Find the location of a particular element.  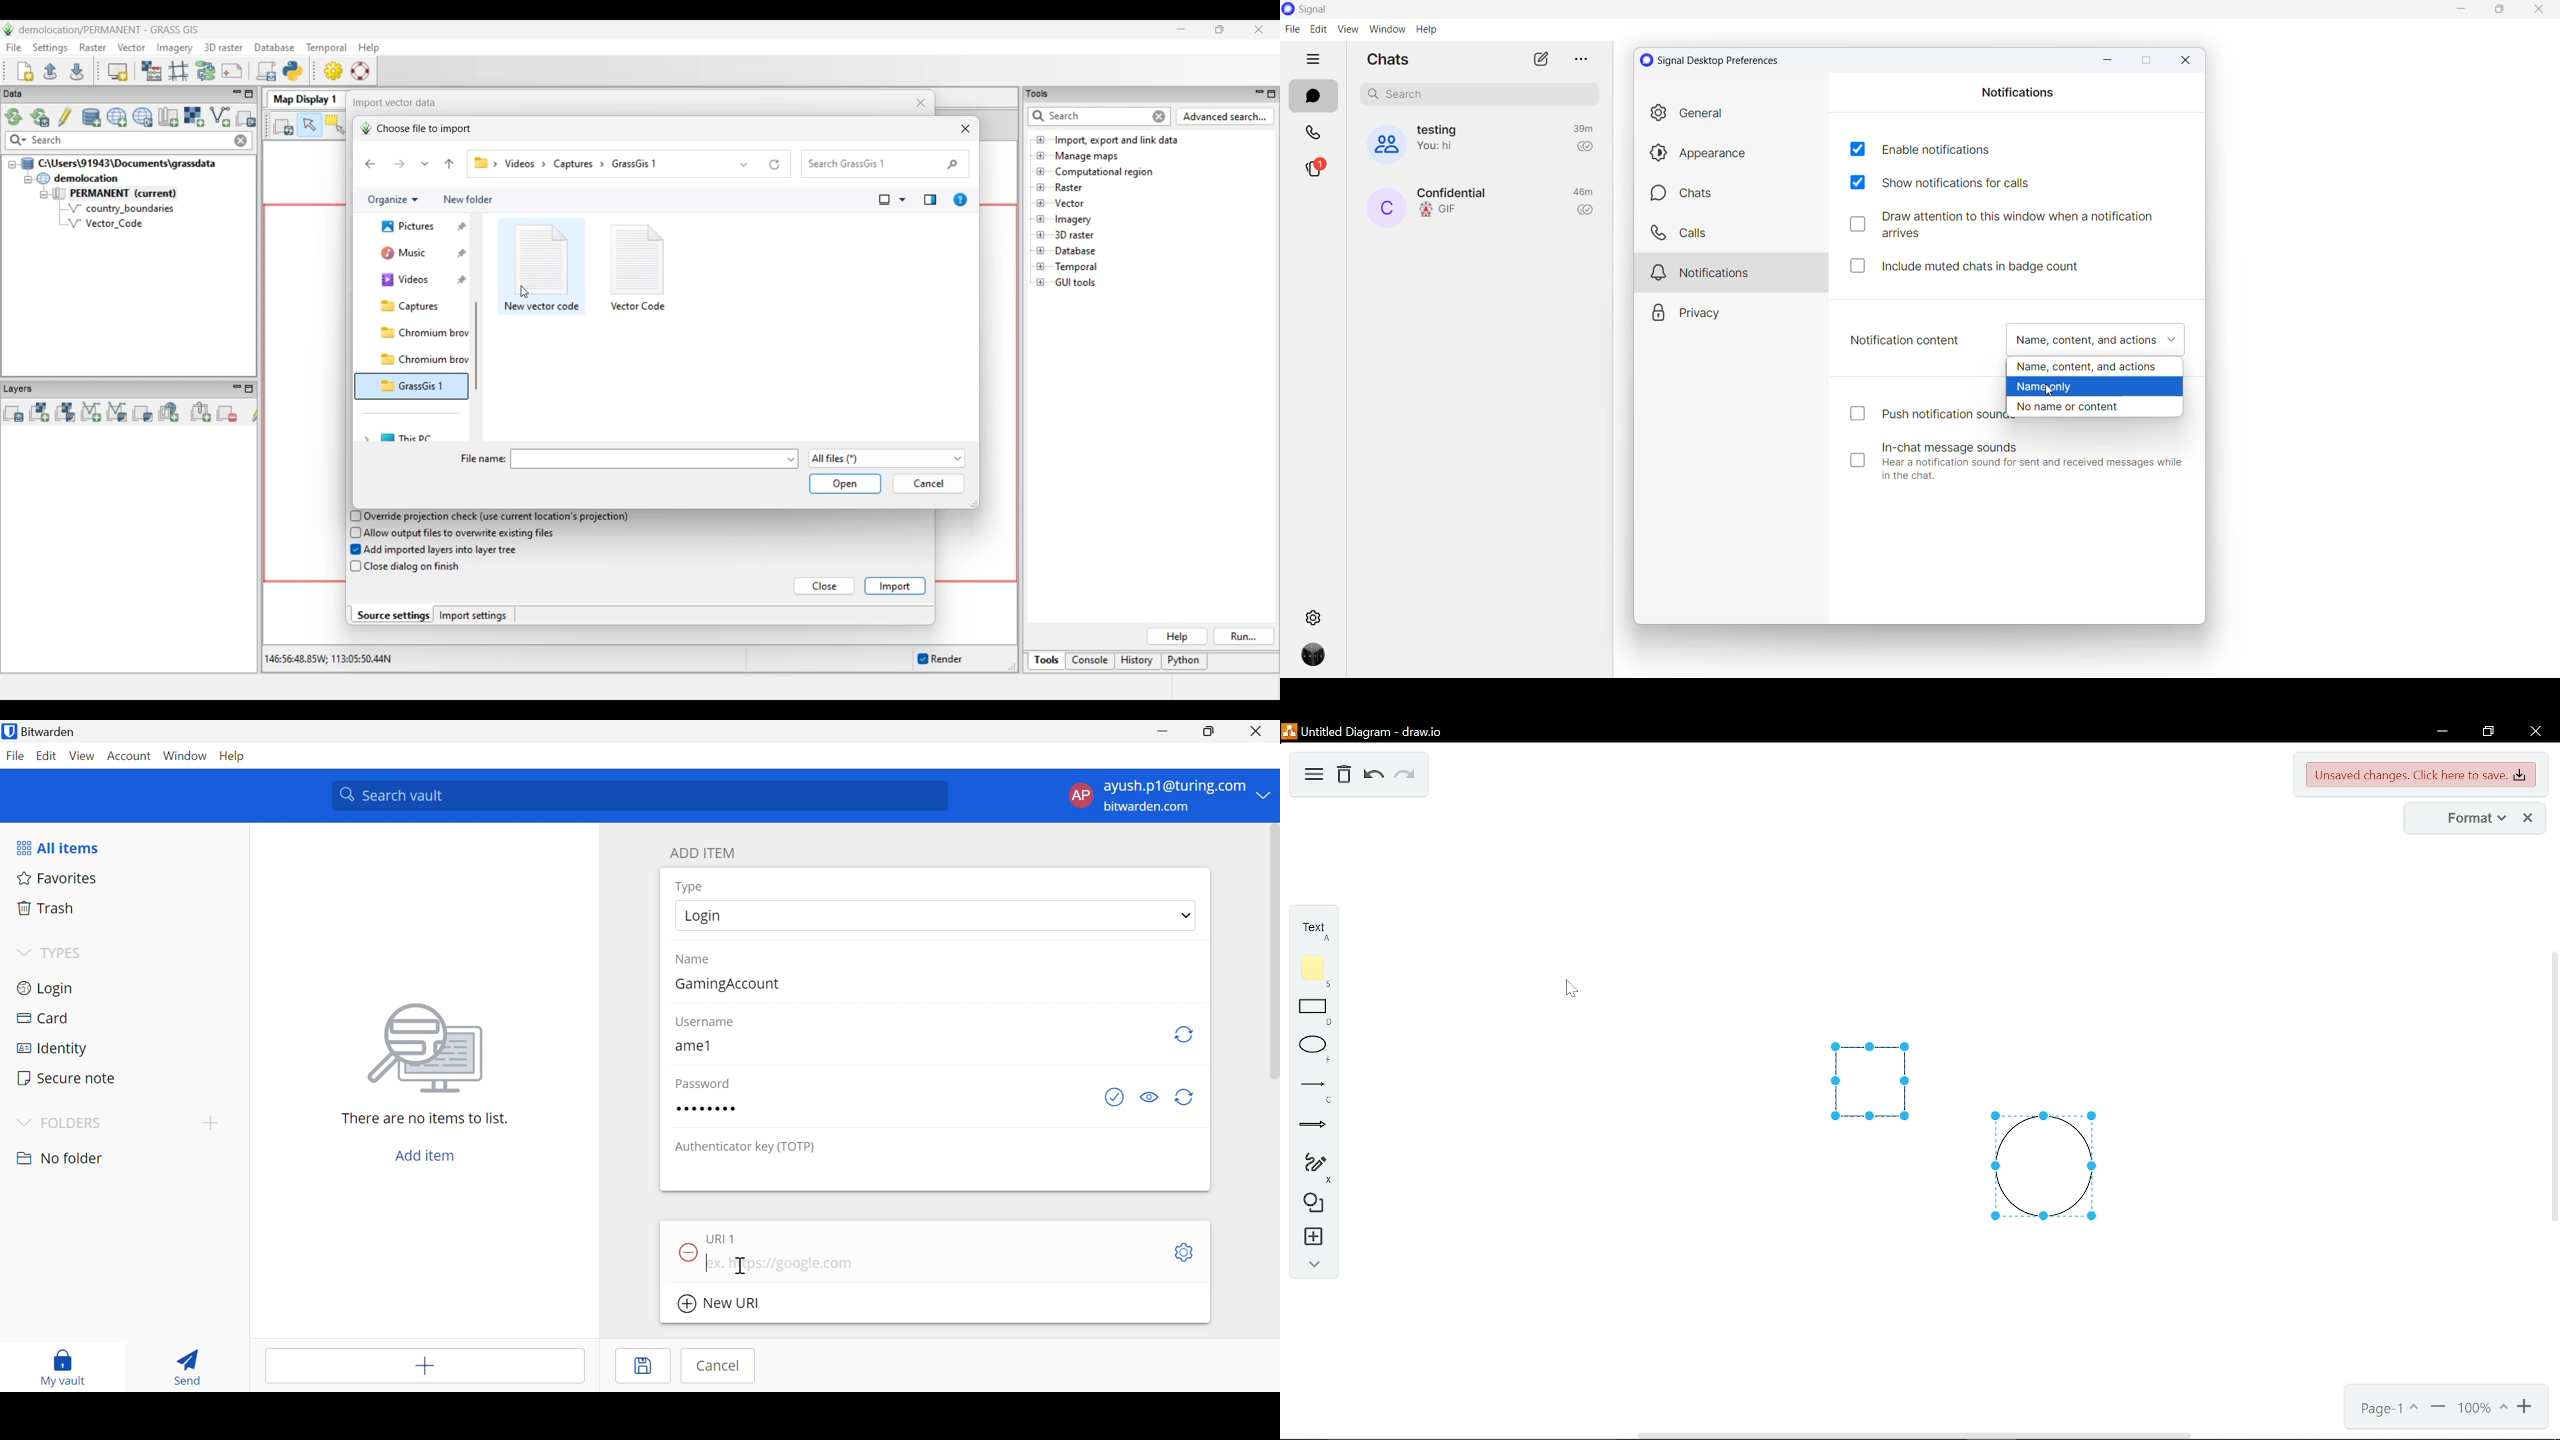

Drop Down is located at coordinates (1267, 794).